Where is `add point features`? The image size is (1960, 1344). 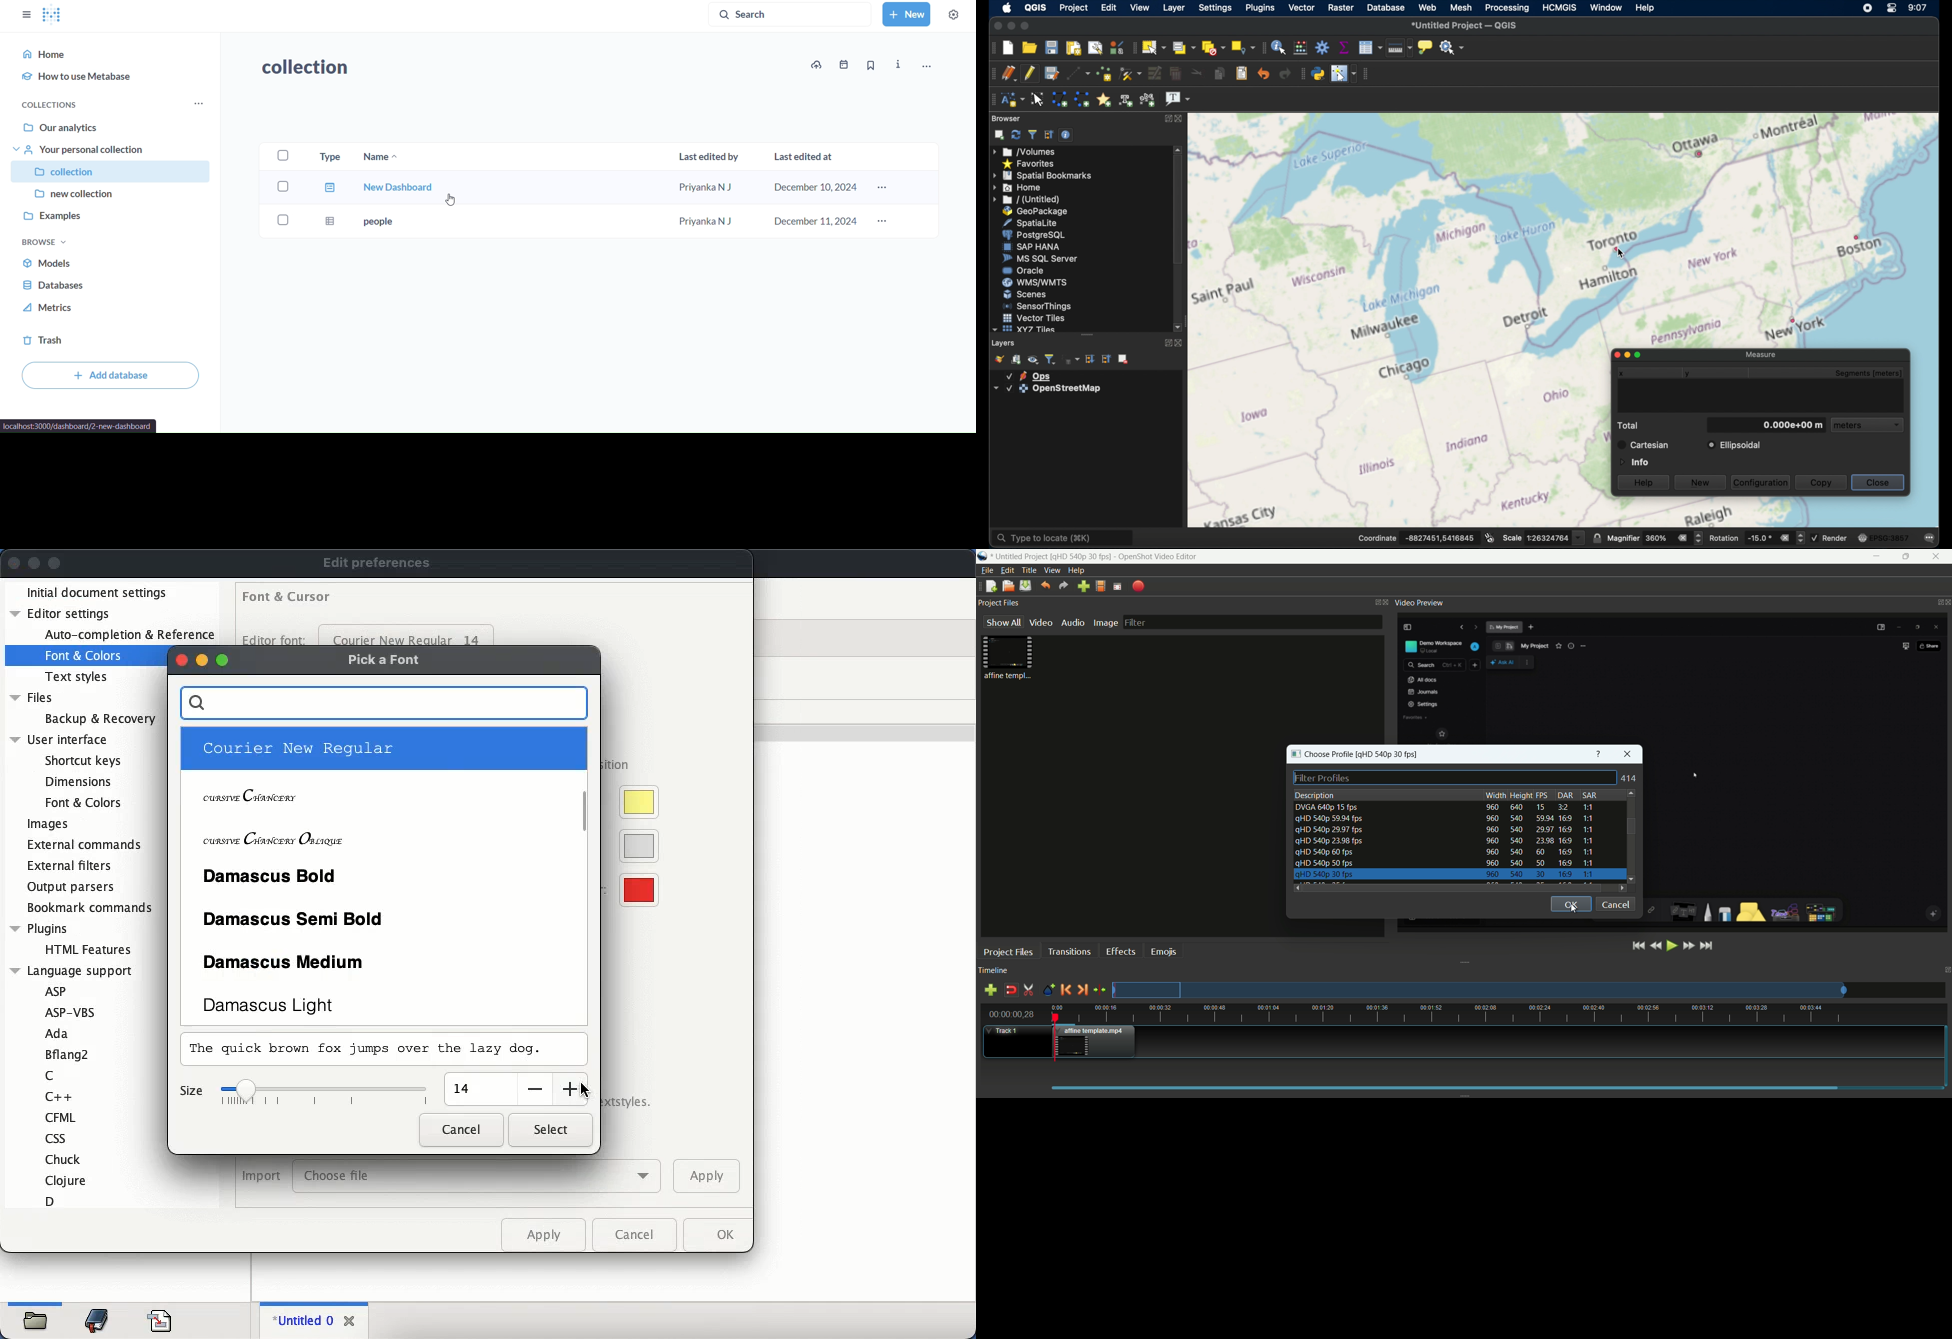 add point features is located at coordinates (1104, 73).